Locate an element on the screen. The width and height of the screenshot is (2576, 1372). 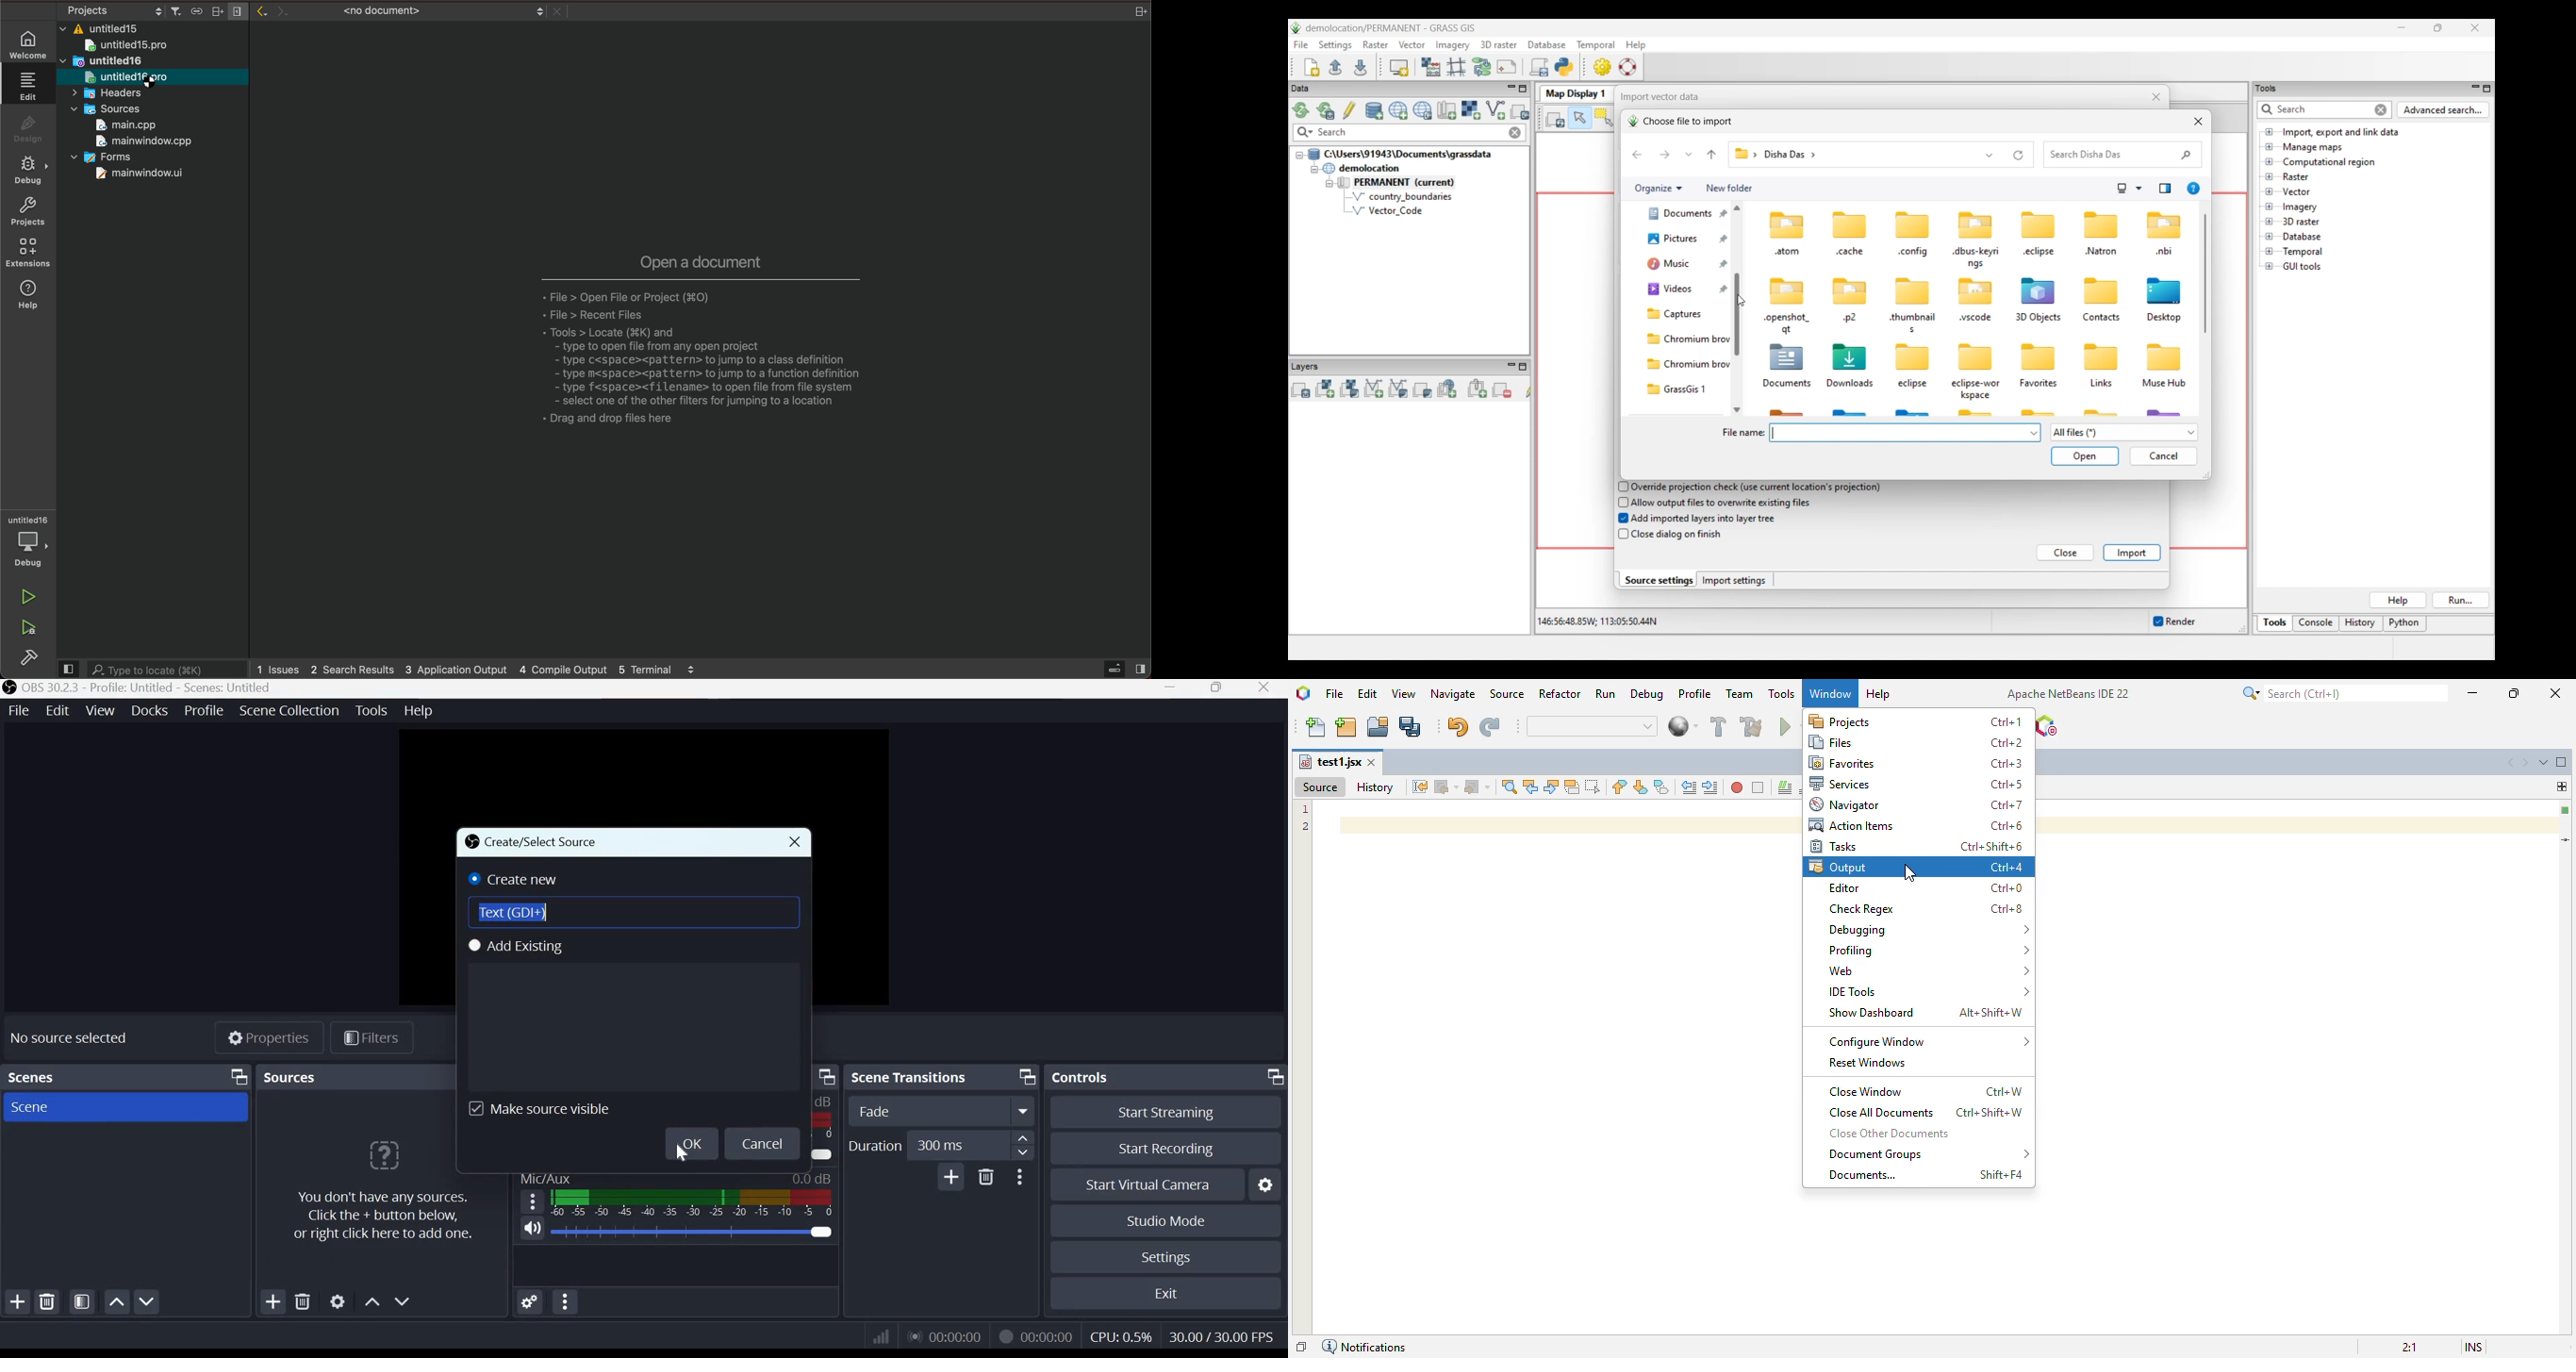
Tools is located at coordinates (372, 710).